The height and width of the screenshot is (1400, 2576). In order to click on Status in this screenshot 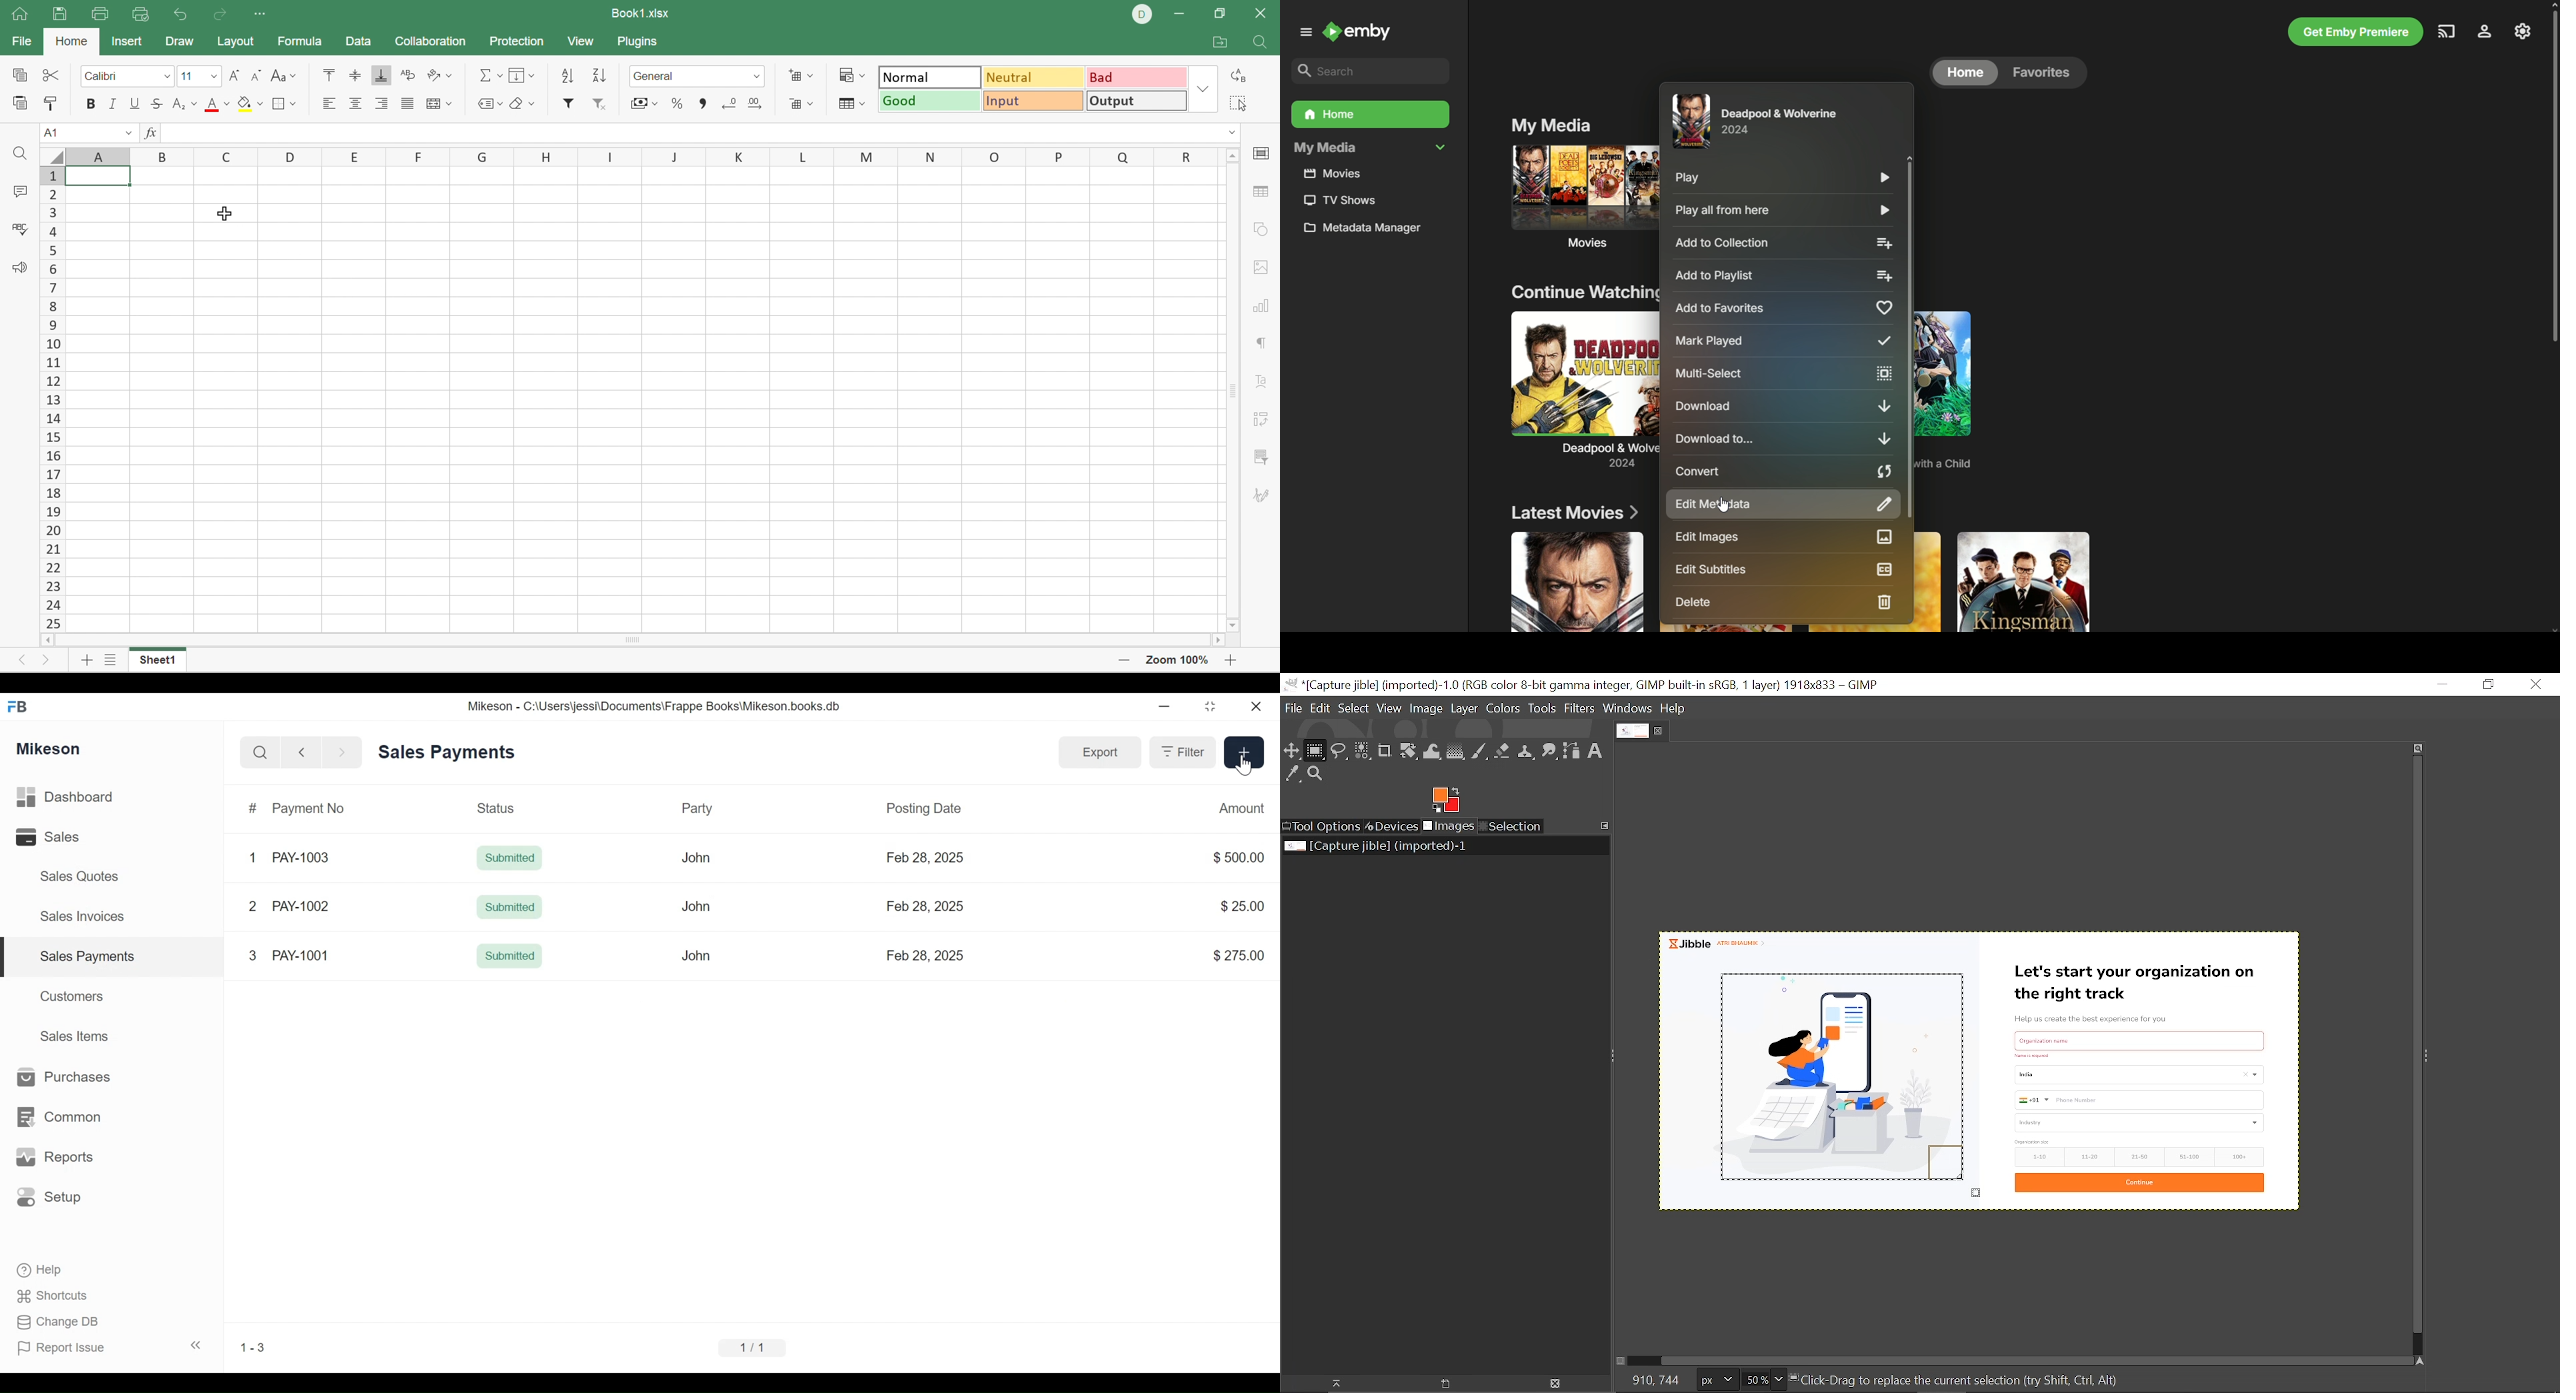, I will do `click(495, 810)`.